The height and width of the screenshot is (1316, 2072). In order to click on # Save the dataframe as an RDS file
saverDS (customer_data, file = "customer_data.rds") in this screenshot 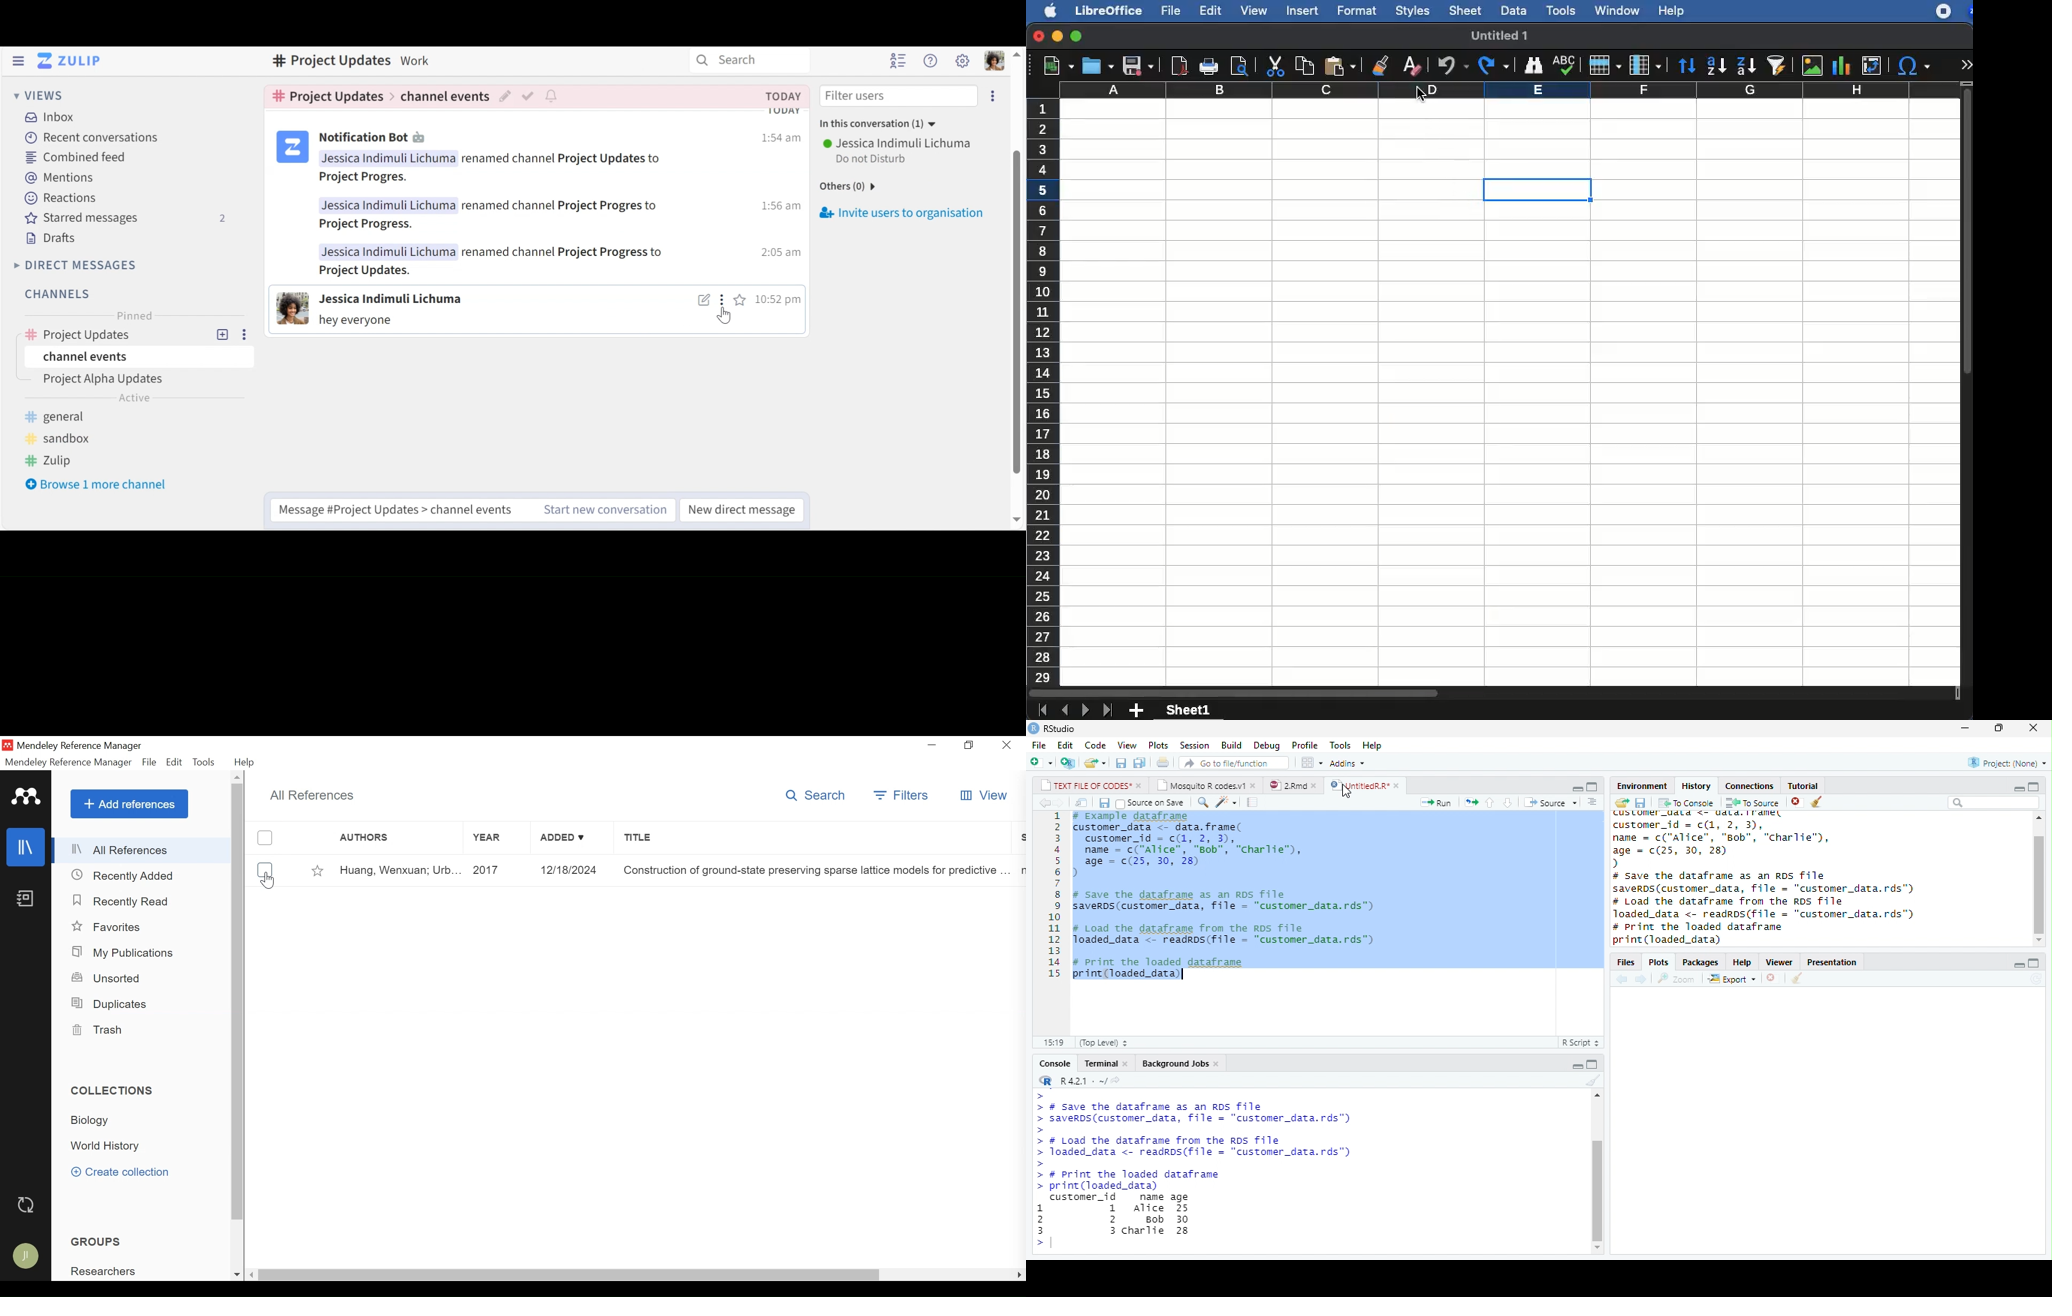, I will do `click(1770, 882)`.